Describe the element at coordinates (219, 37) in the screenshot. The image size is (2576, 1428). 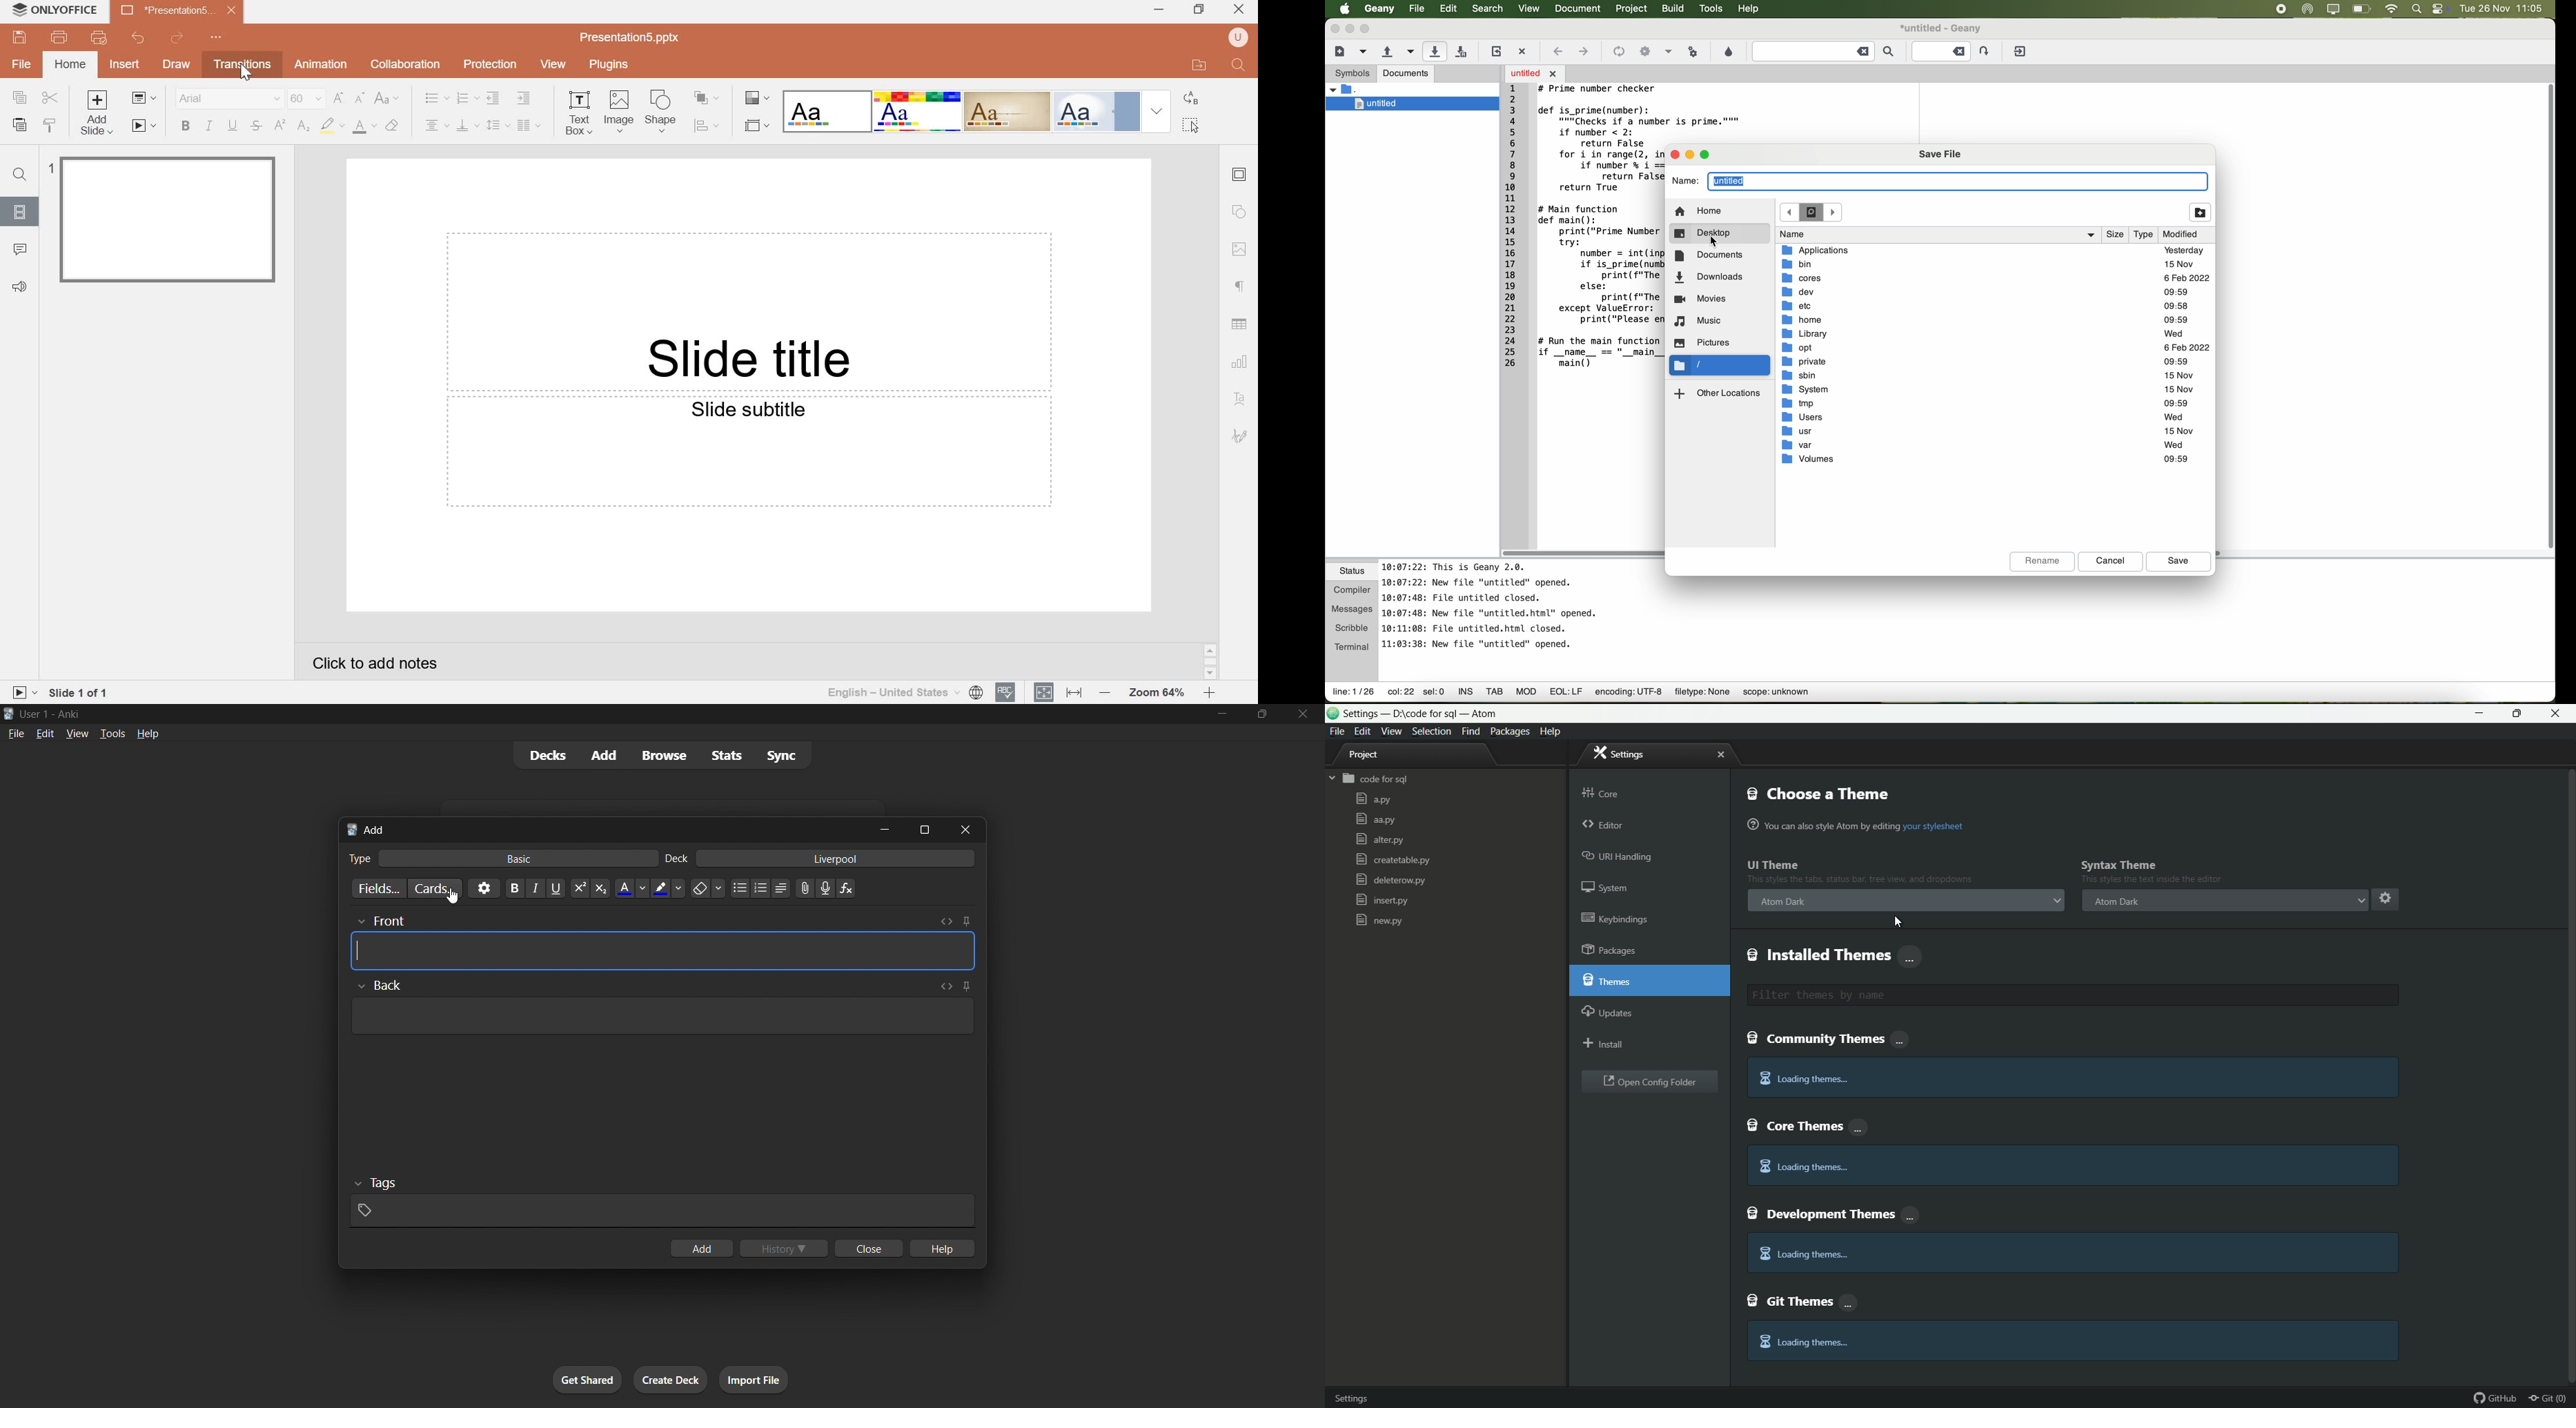
I see `customize quick access toolbar` at that location.